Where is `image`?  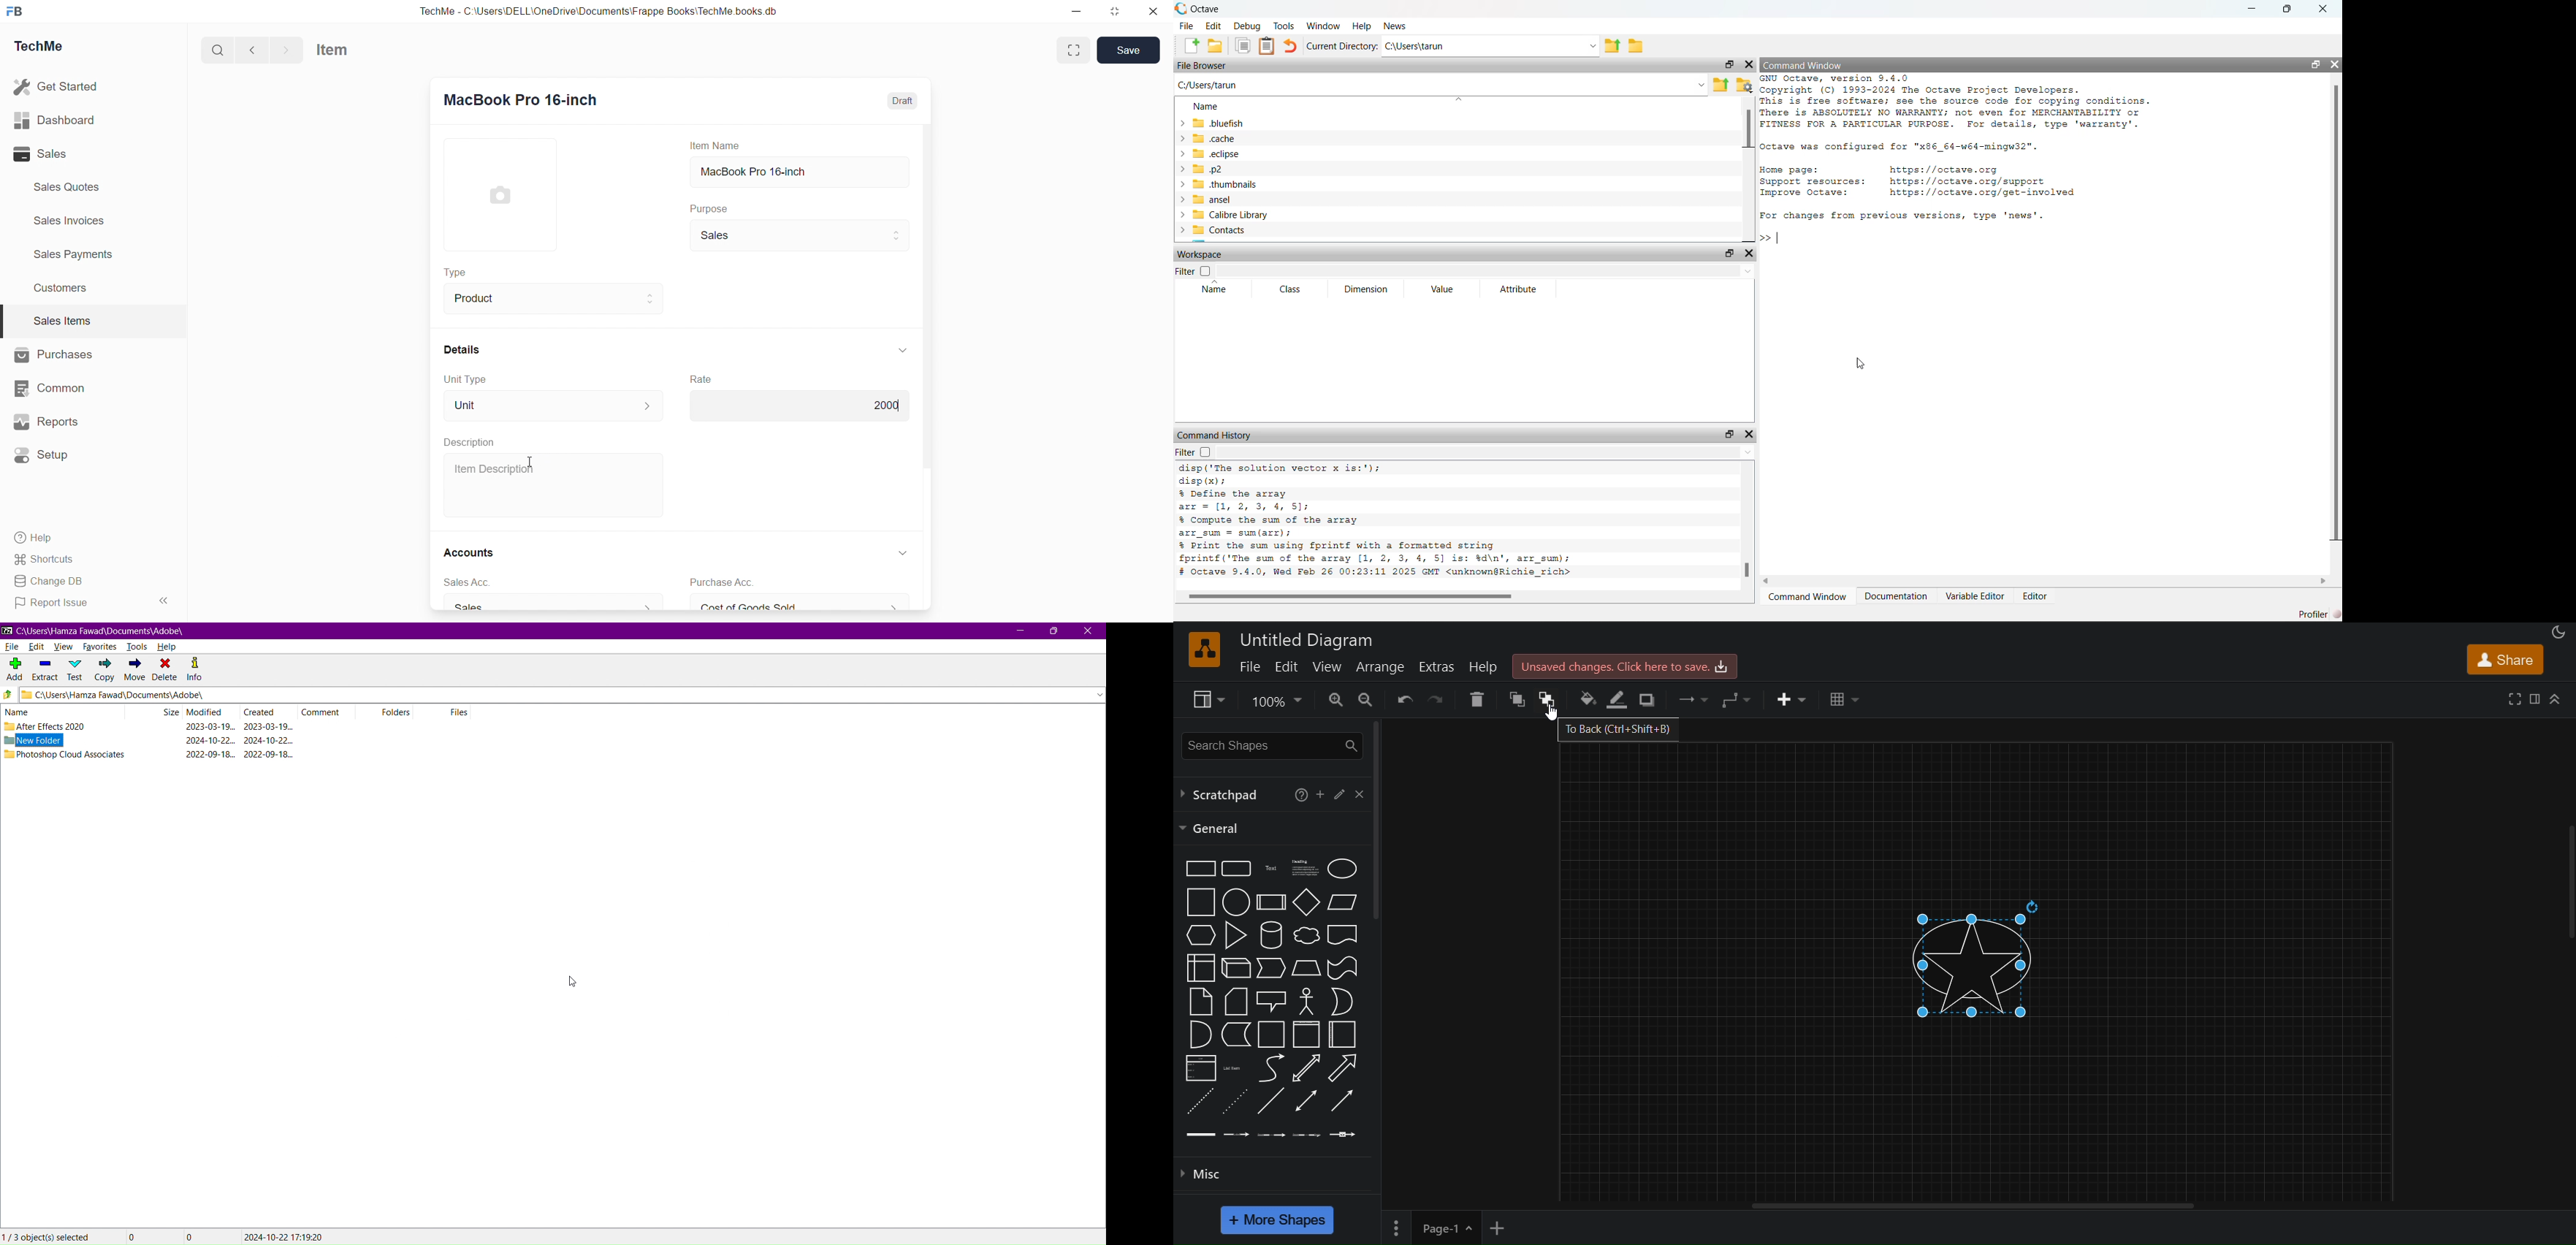
image is located at coordinates (499, 194).